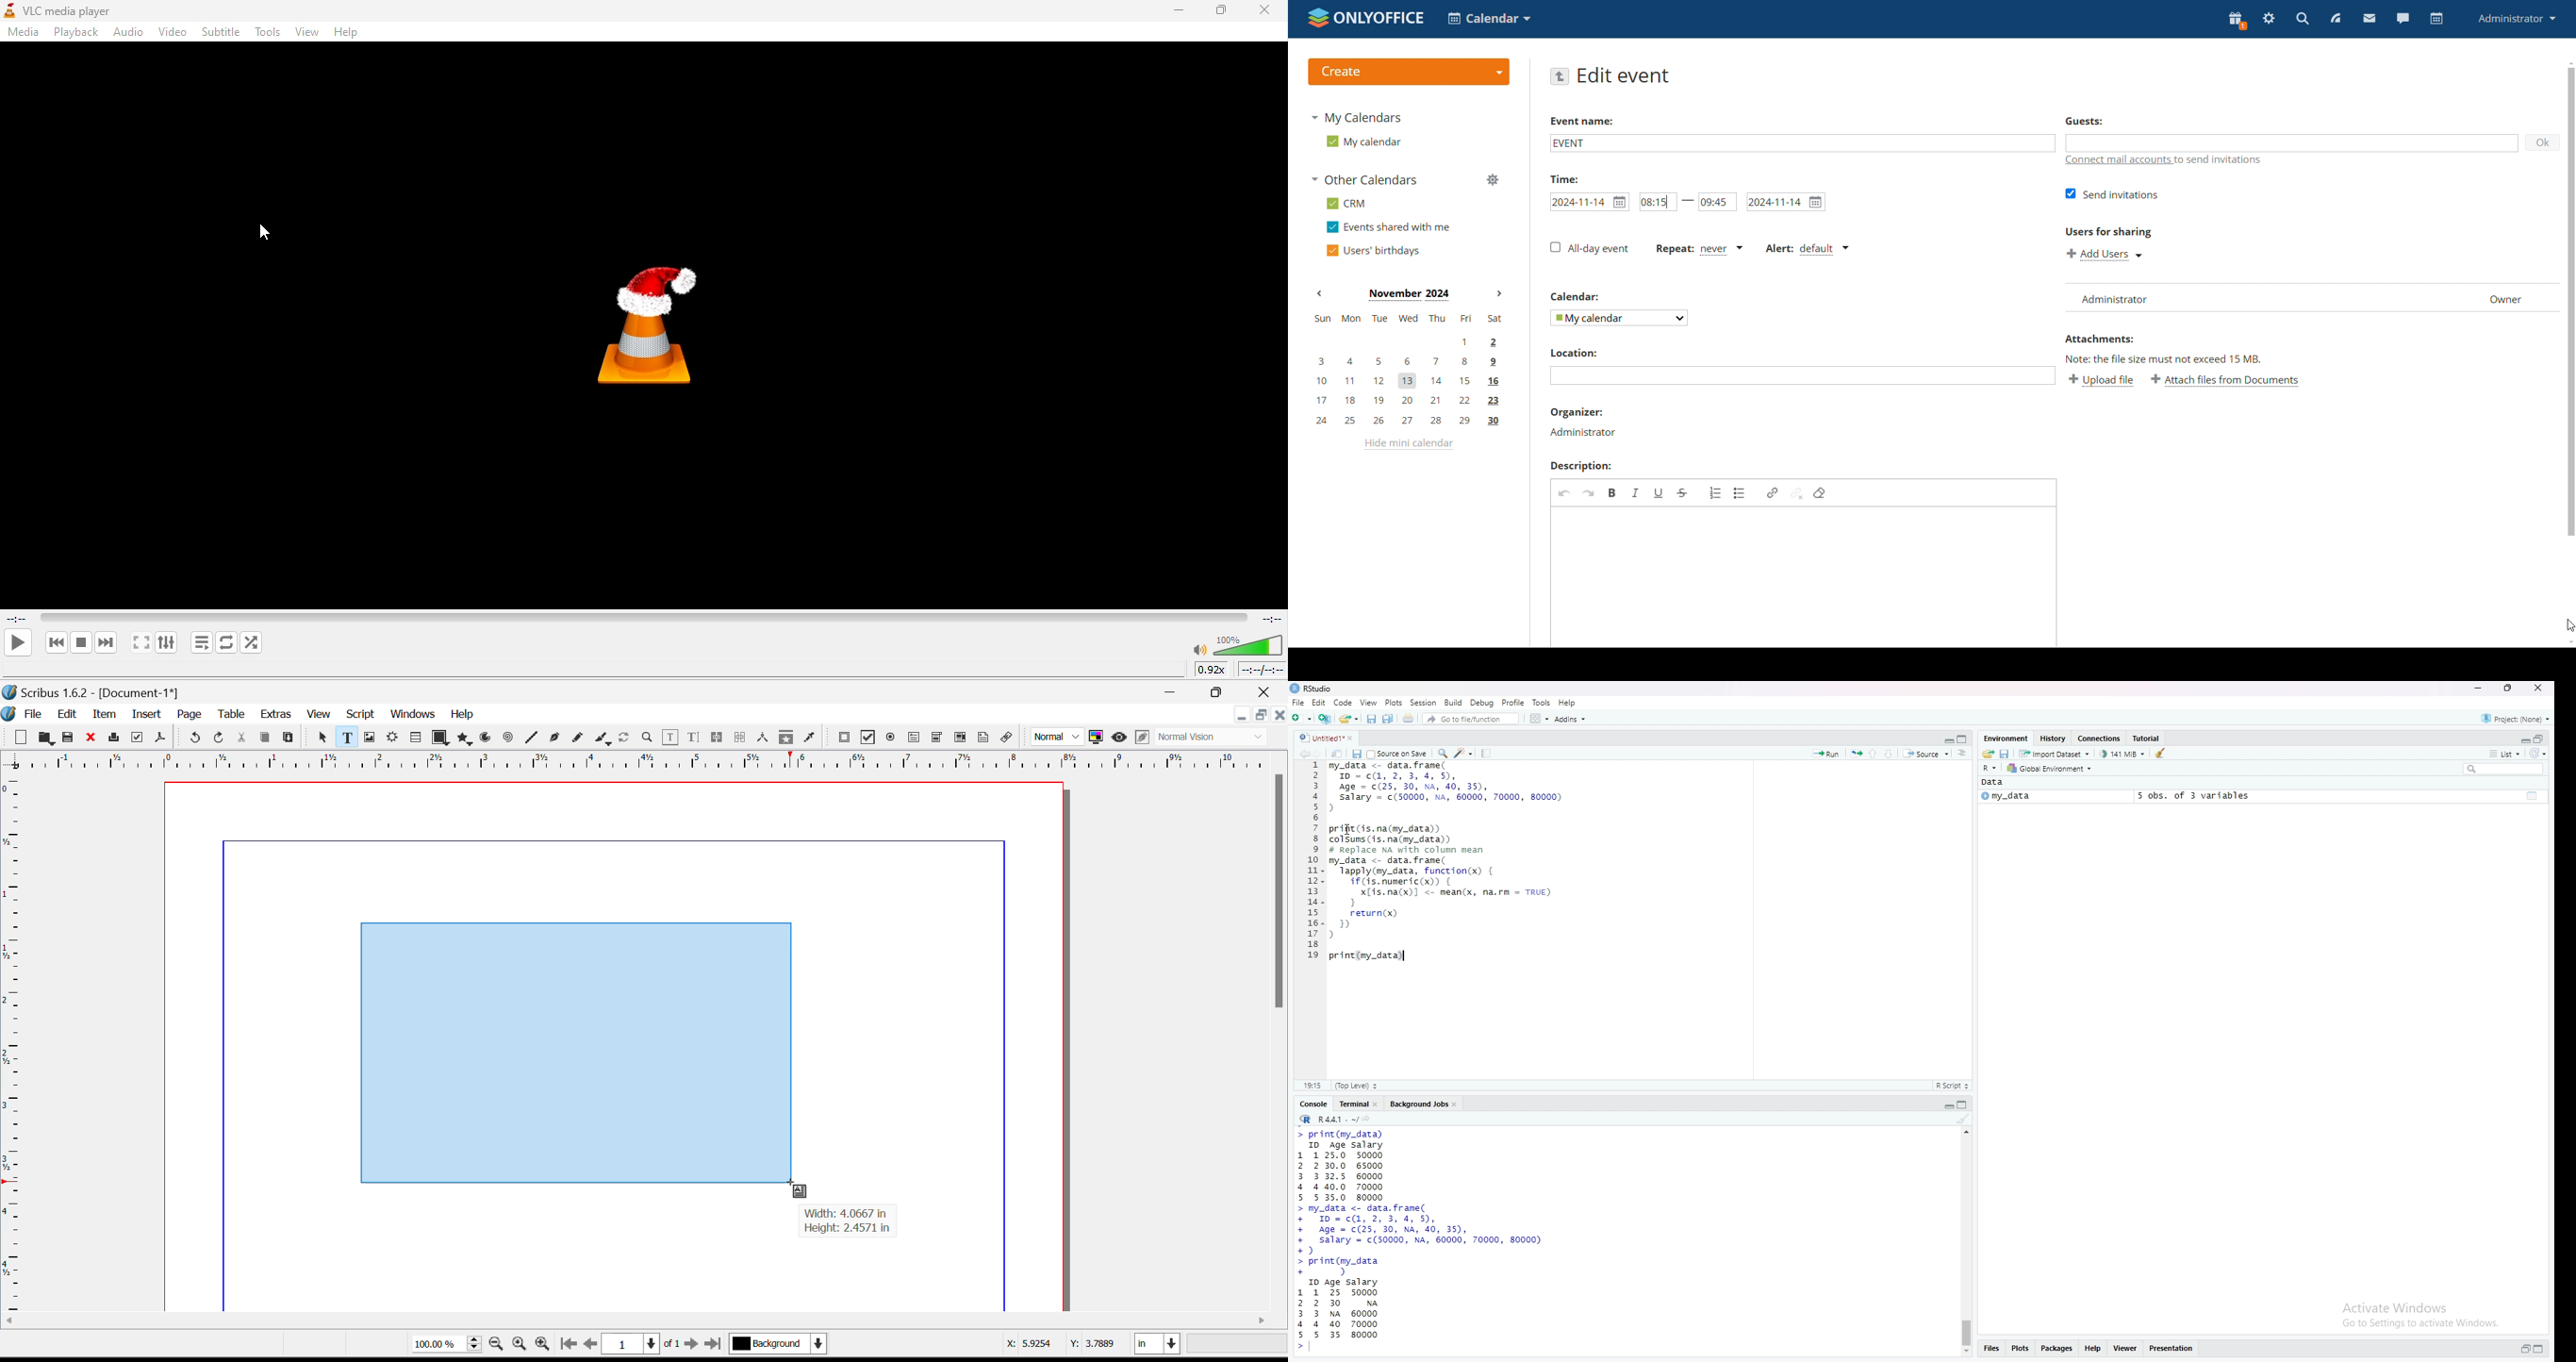  What do you see at coordinates (2409, 1314) in the screenshot?
I see `Activate windows Go to Settings to activate windows` at bounding box center [2409, 1314].